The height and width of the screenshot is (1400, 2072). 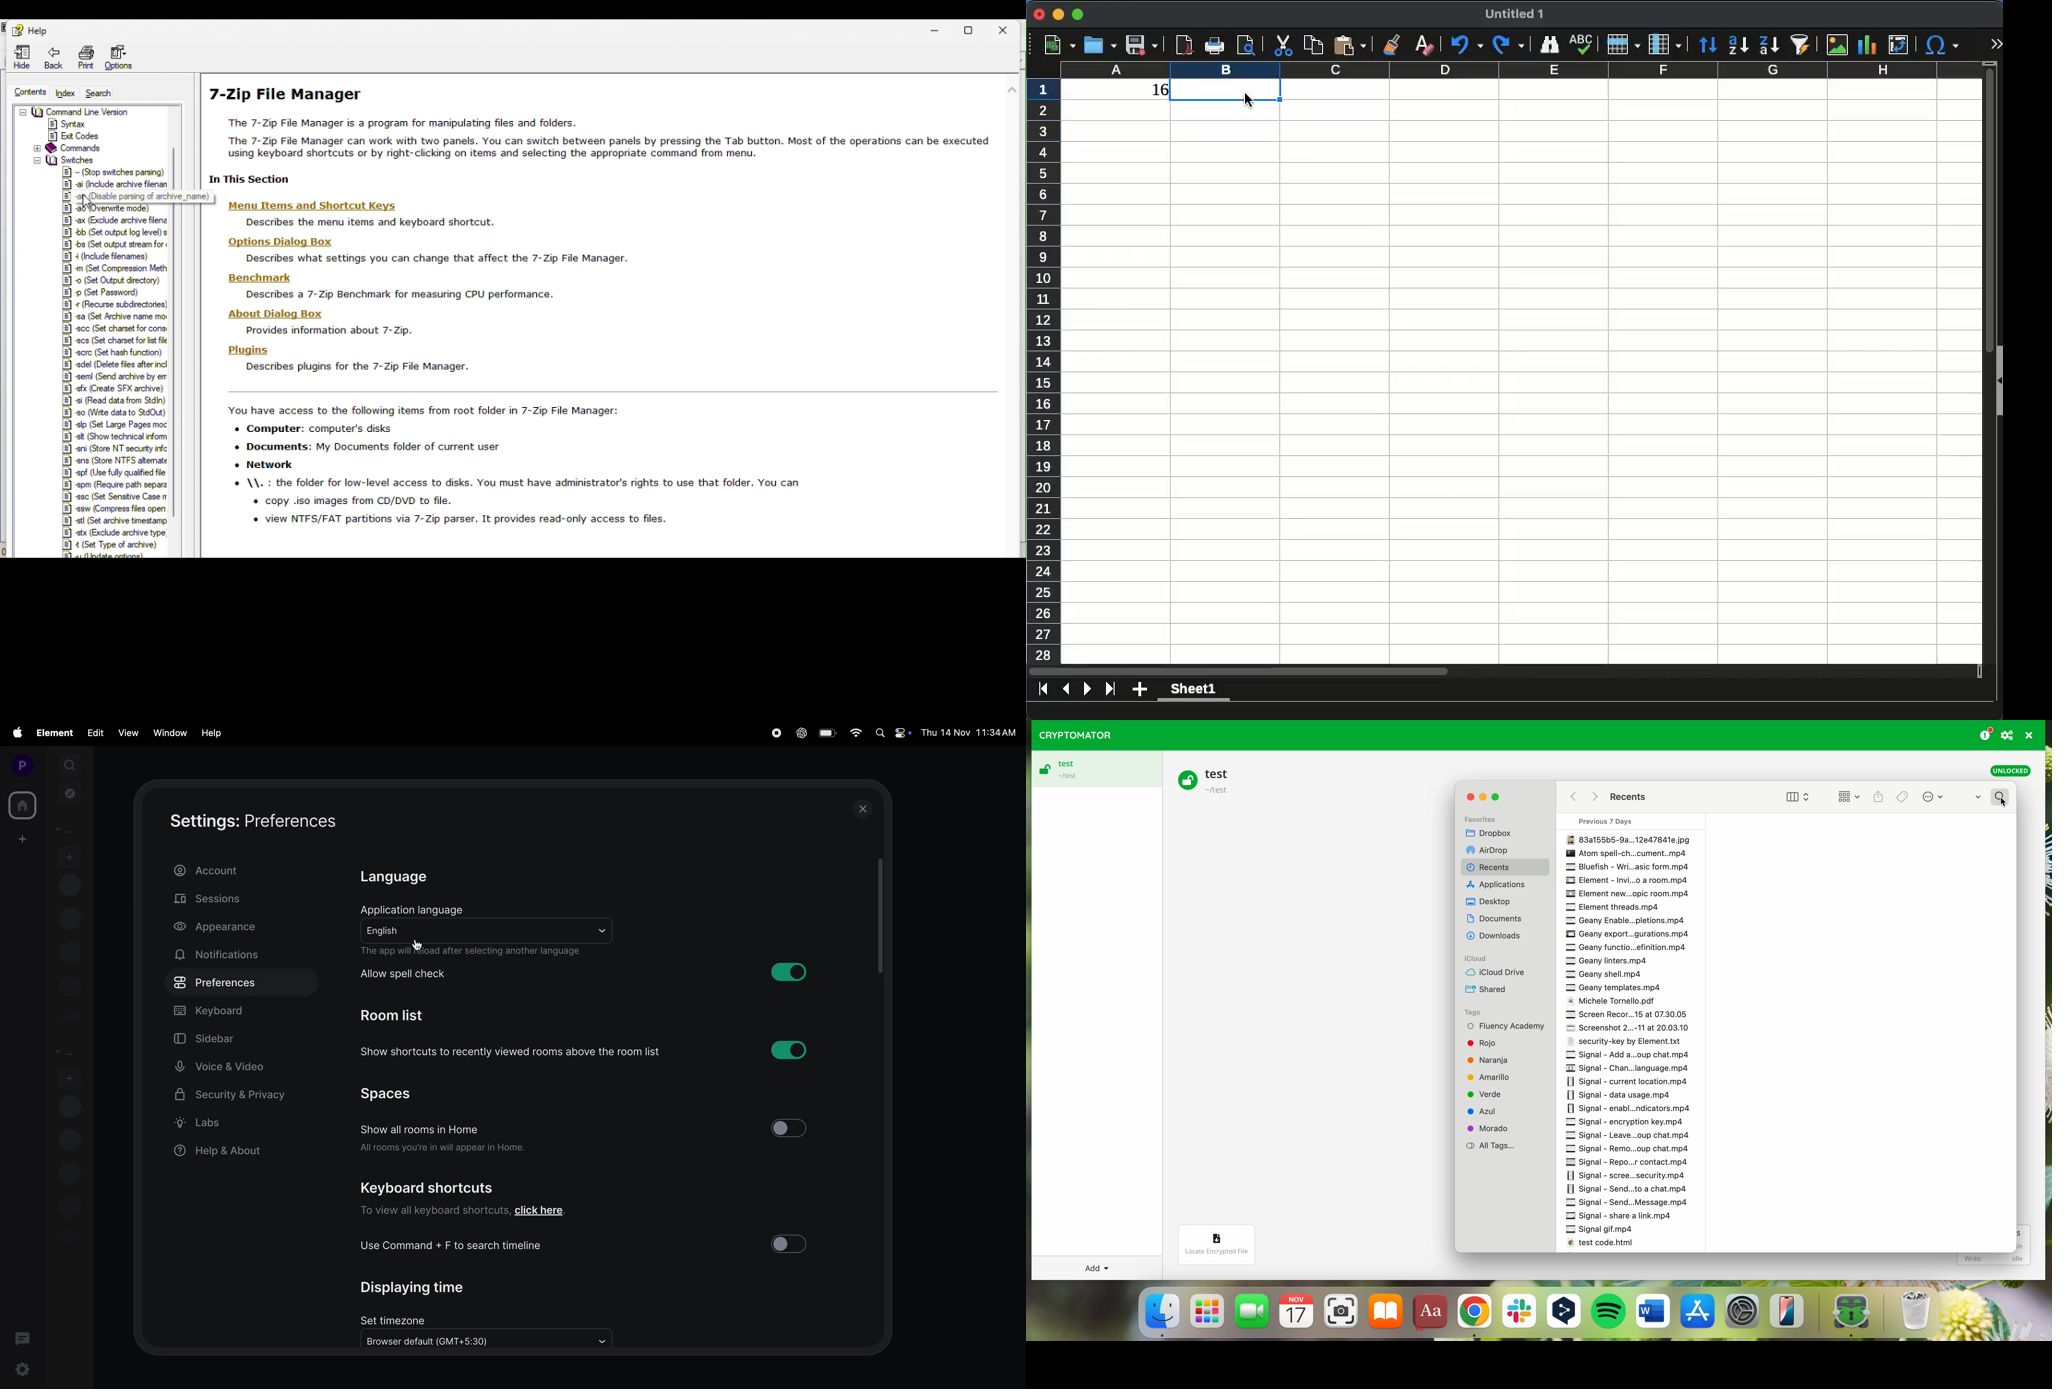 I want to click on preference, so click(x=223, y=984).